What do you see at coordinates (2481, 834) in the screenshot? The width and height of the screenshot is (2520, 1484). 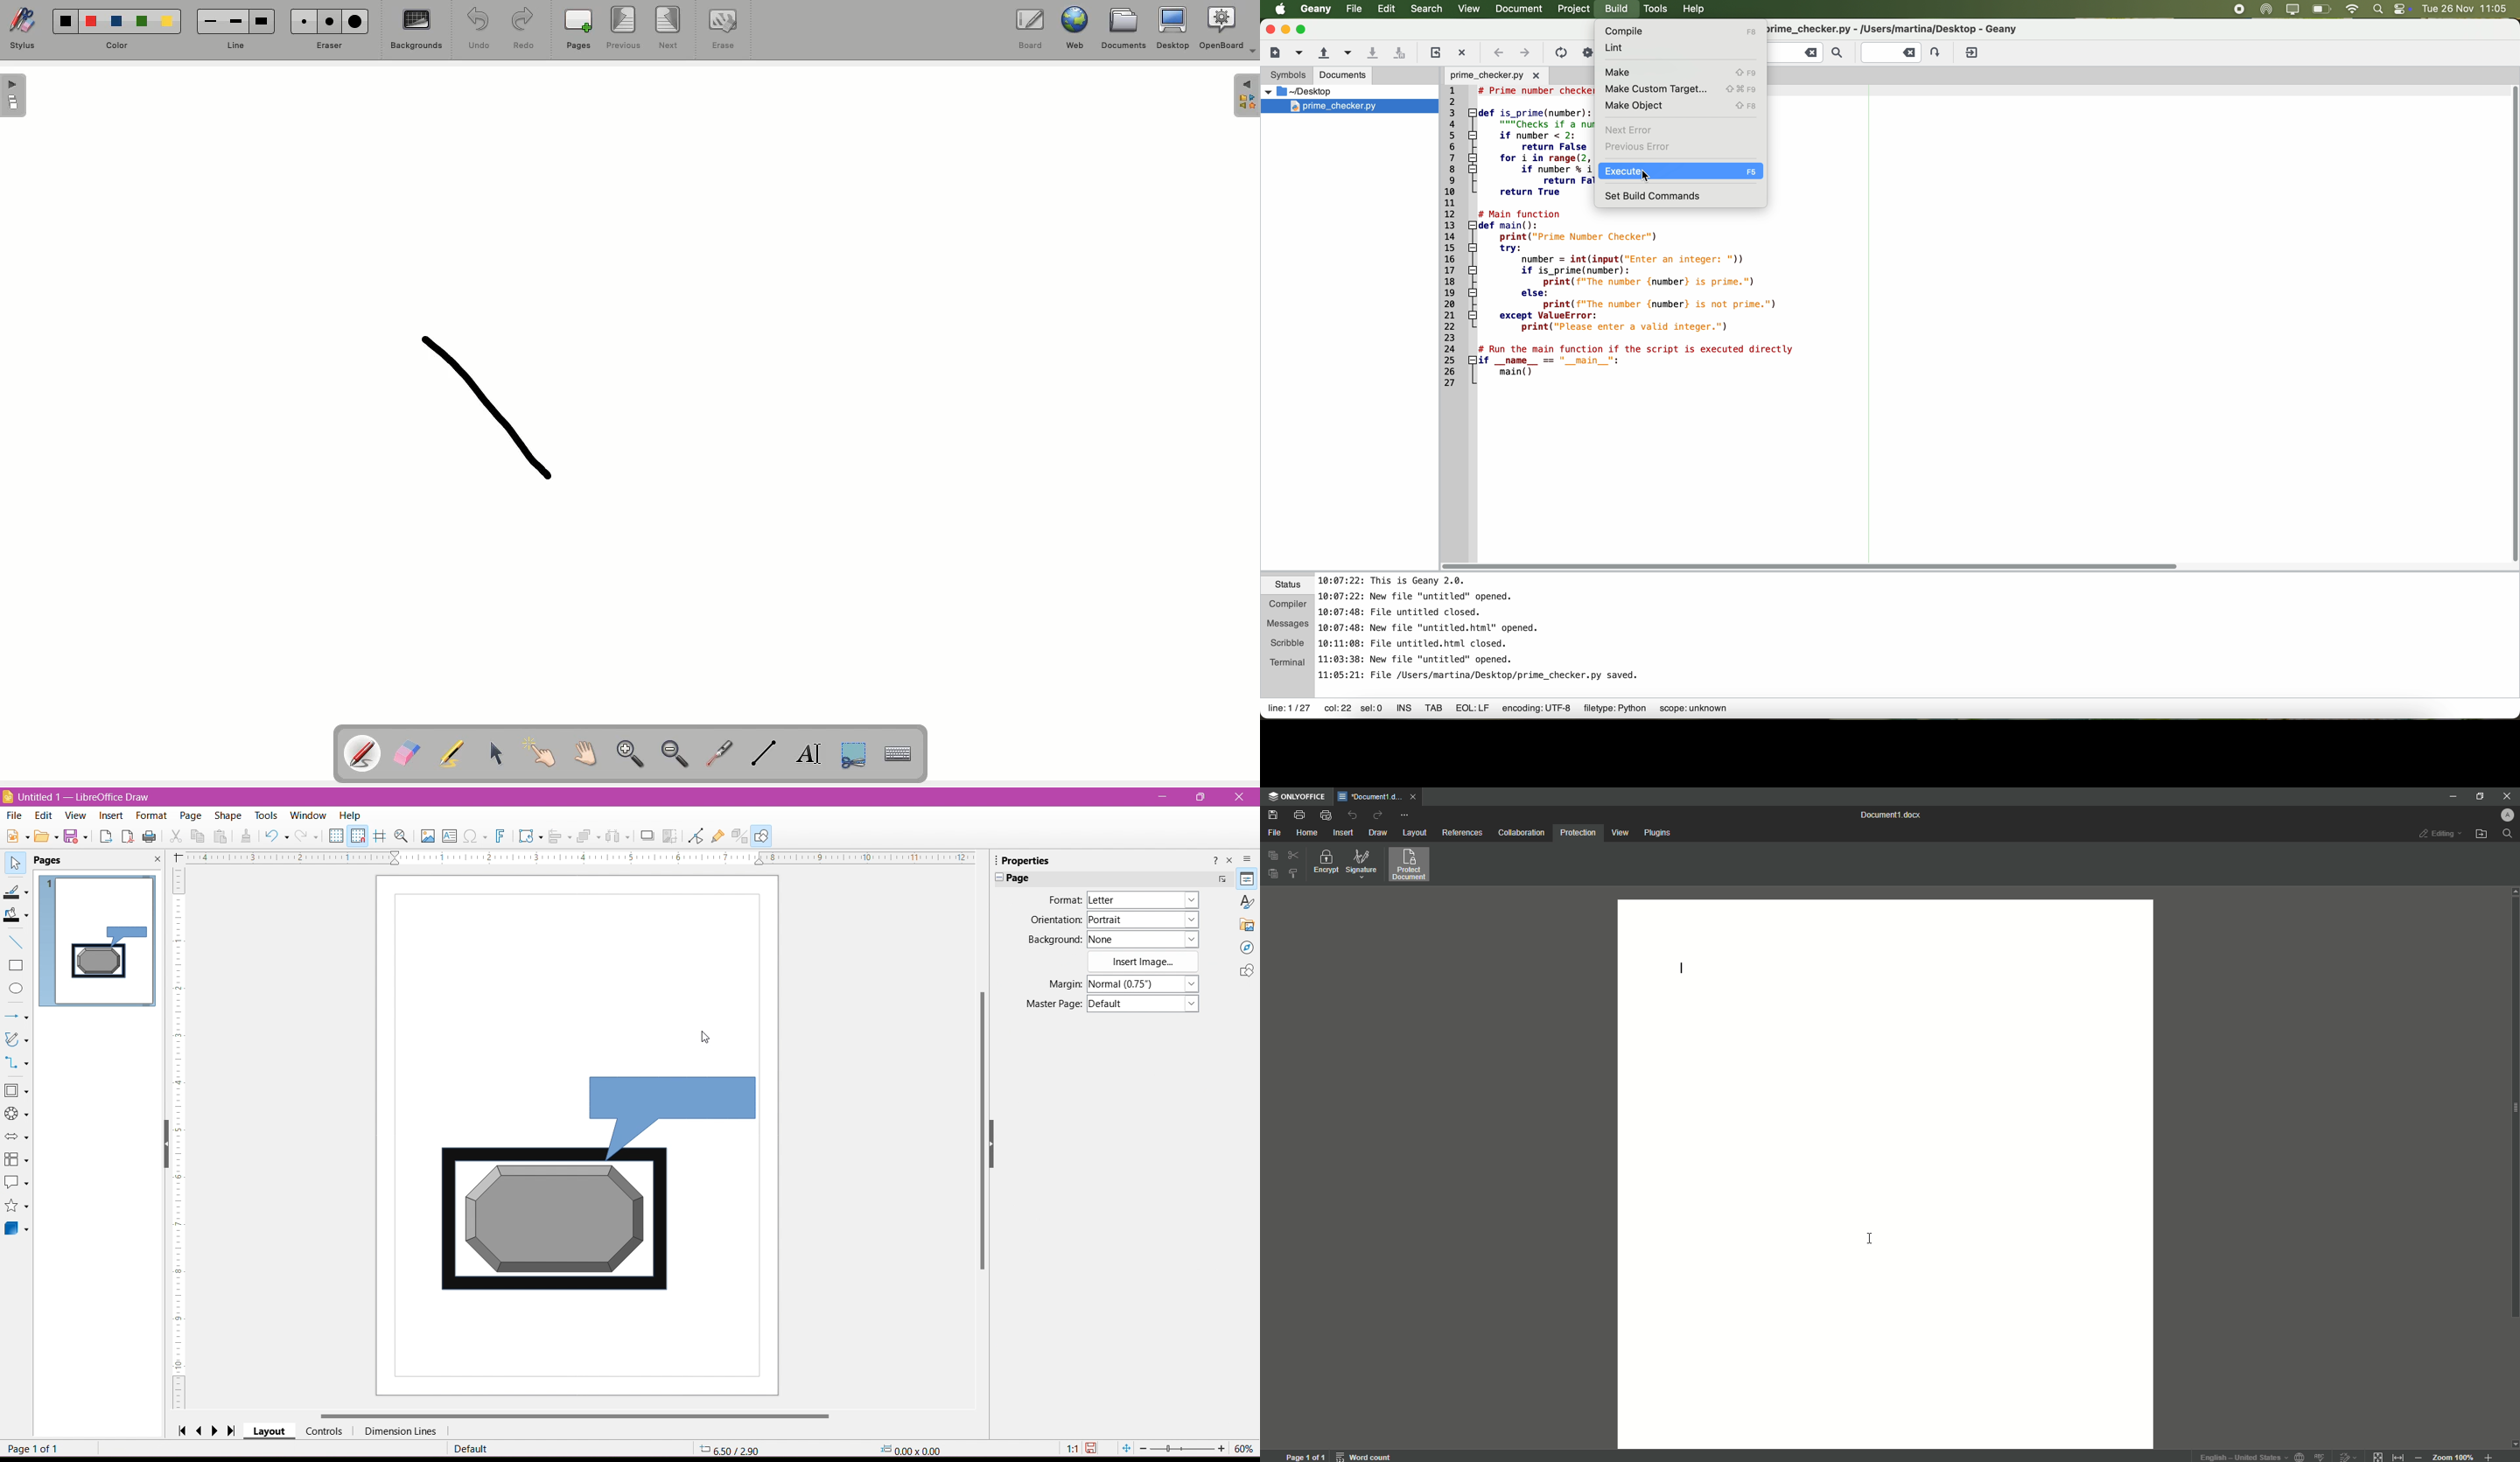 I see `Open file location` at bounding box center [2481, 834].